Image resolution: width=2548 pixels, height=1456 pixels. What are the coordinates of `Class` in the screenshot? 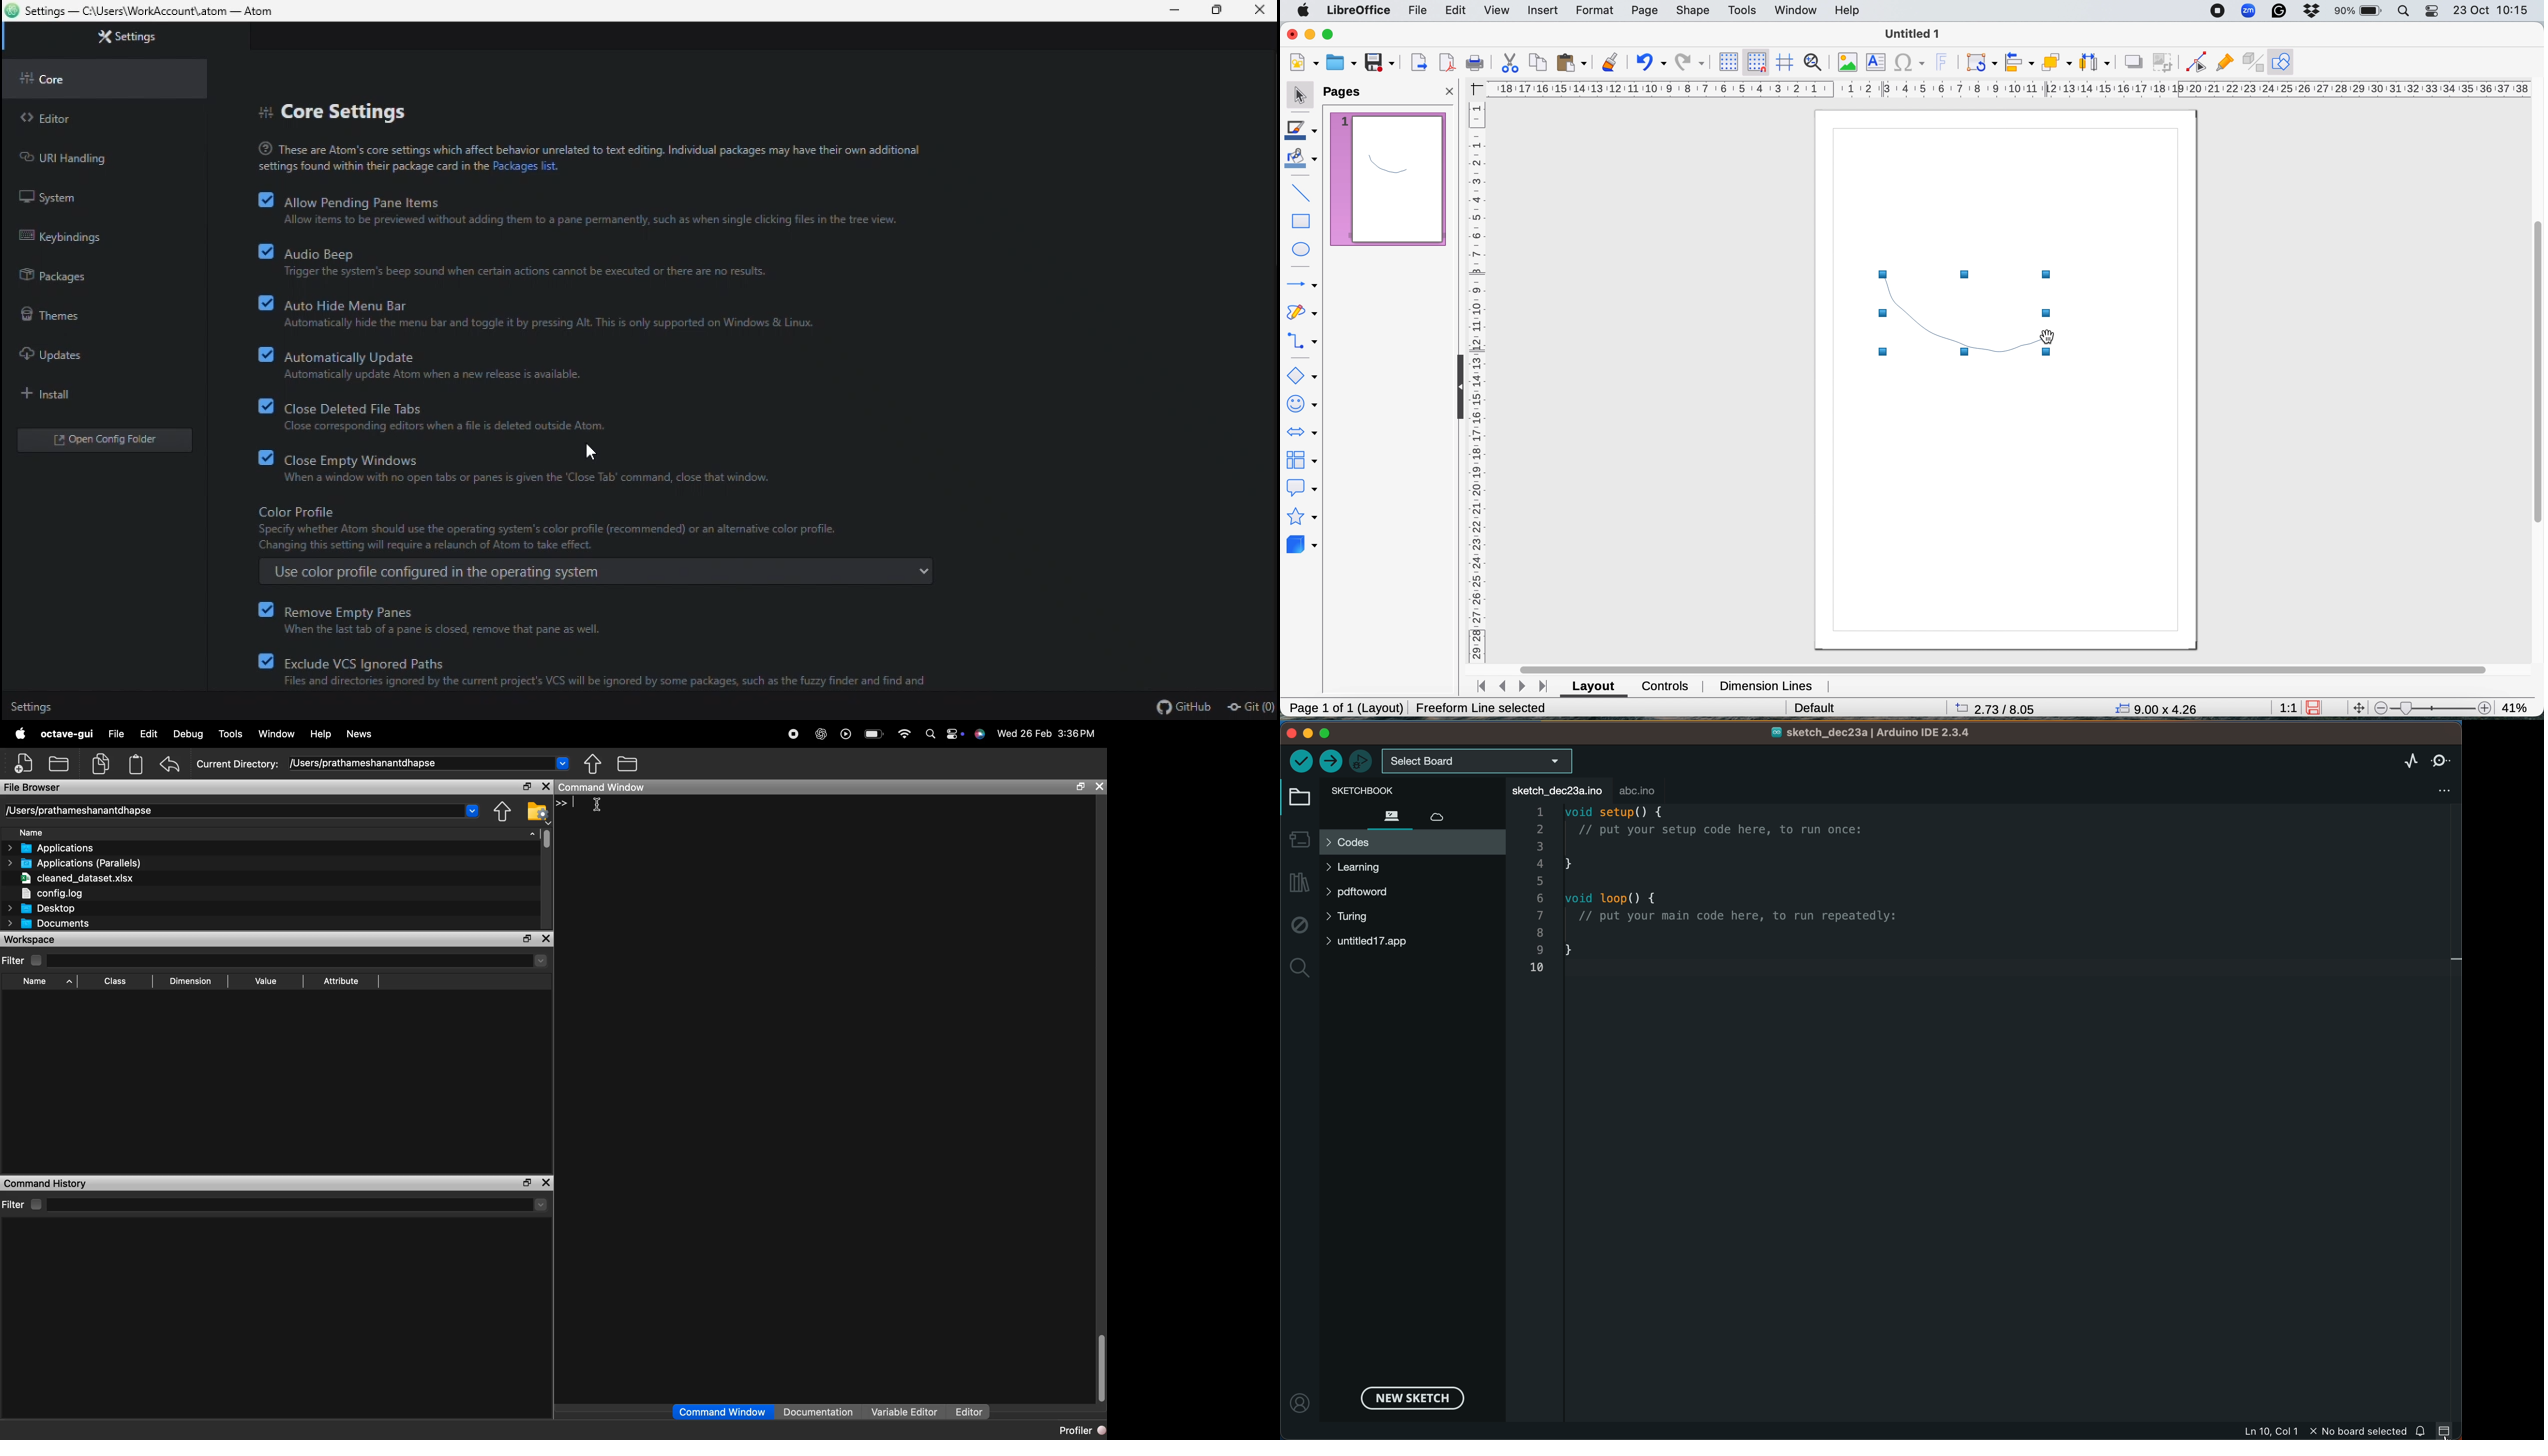 It's located at (119, 983).